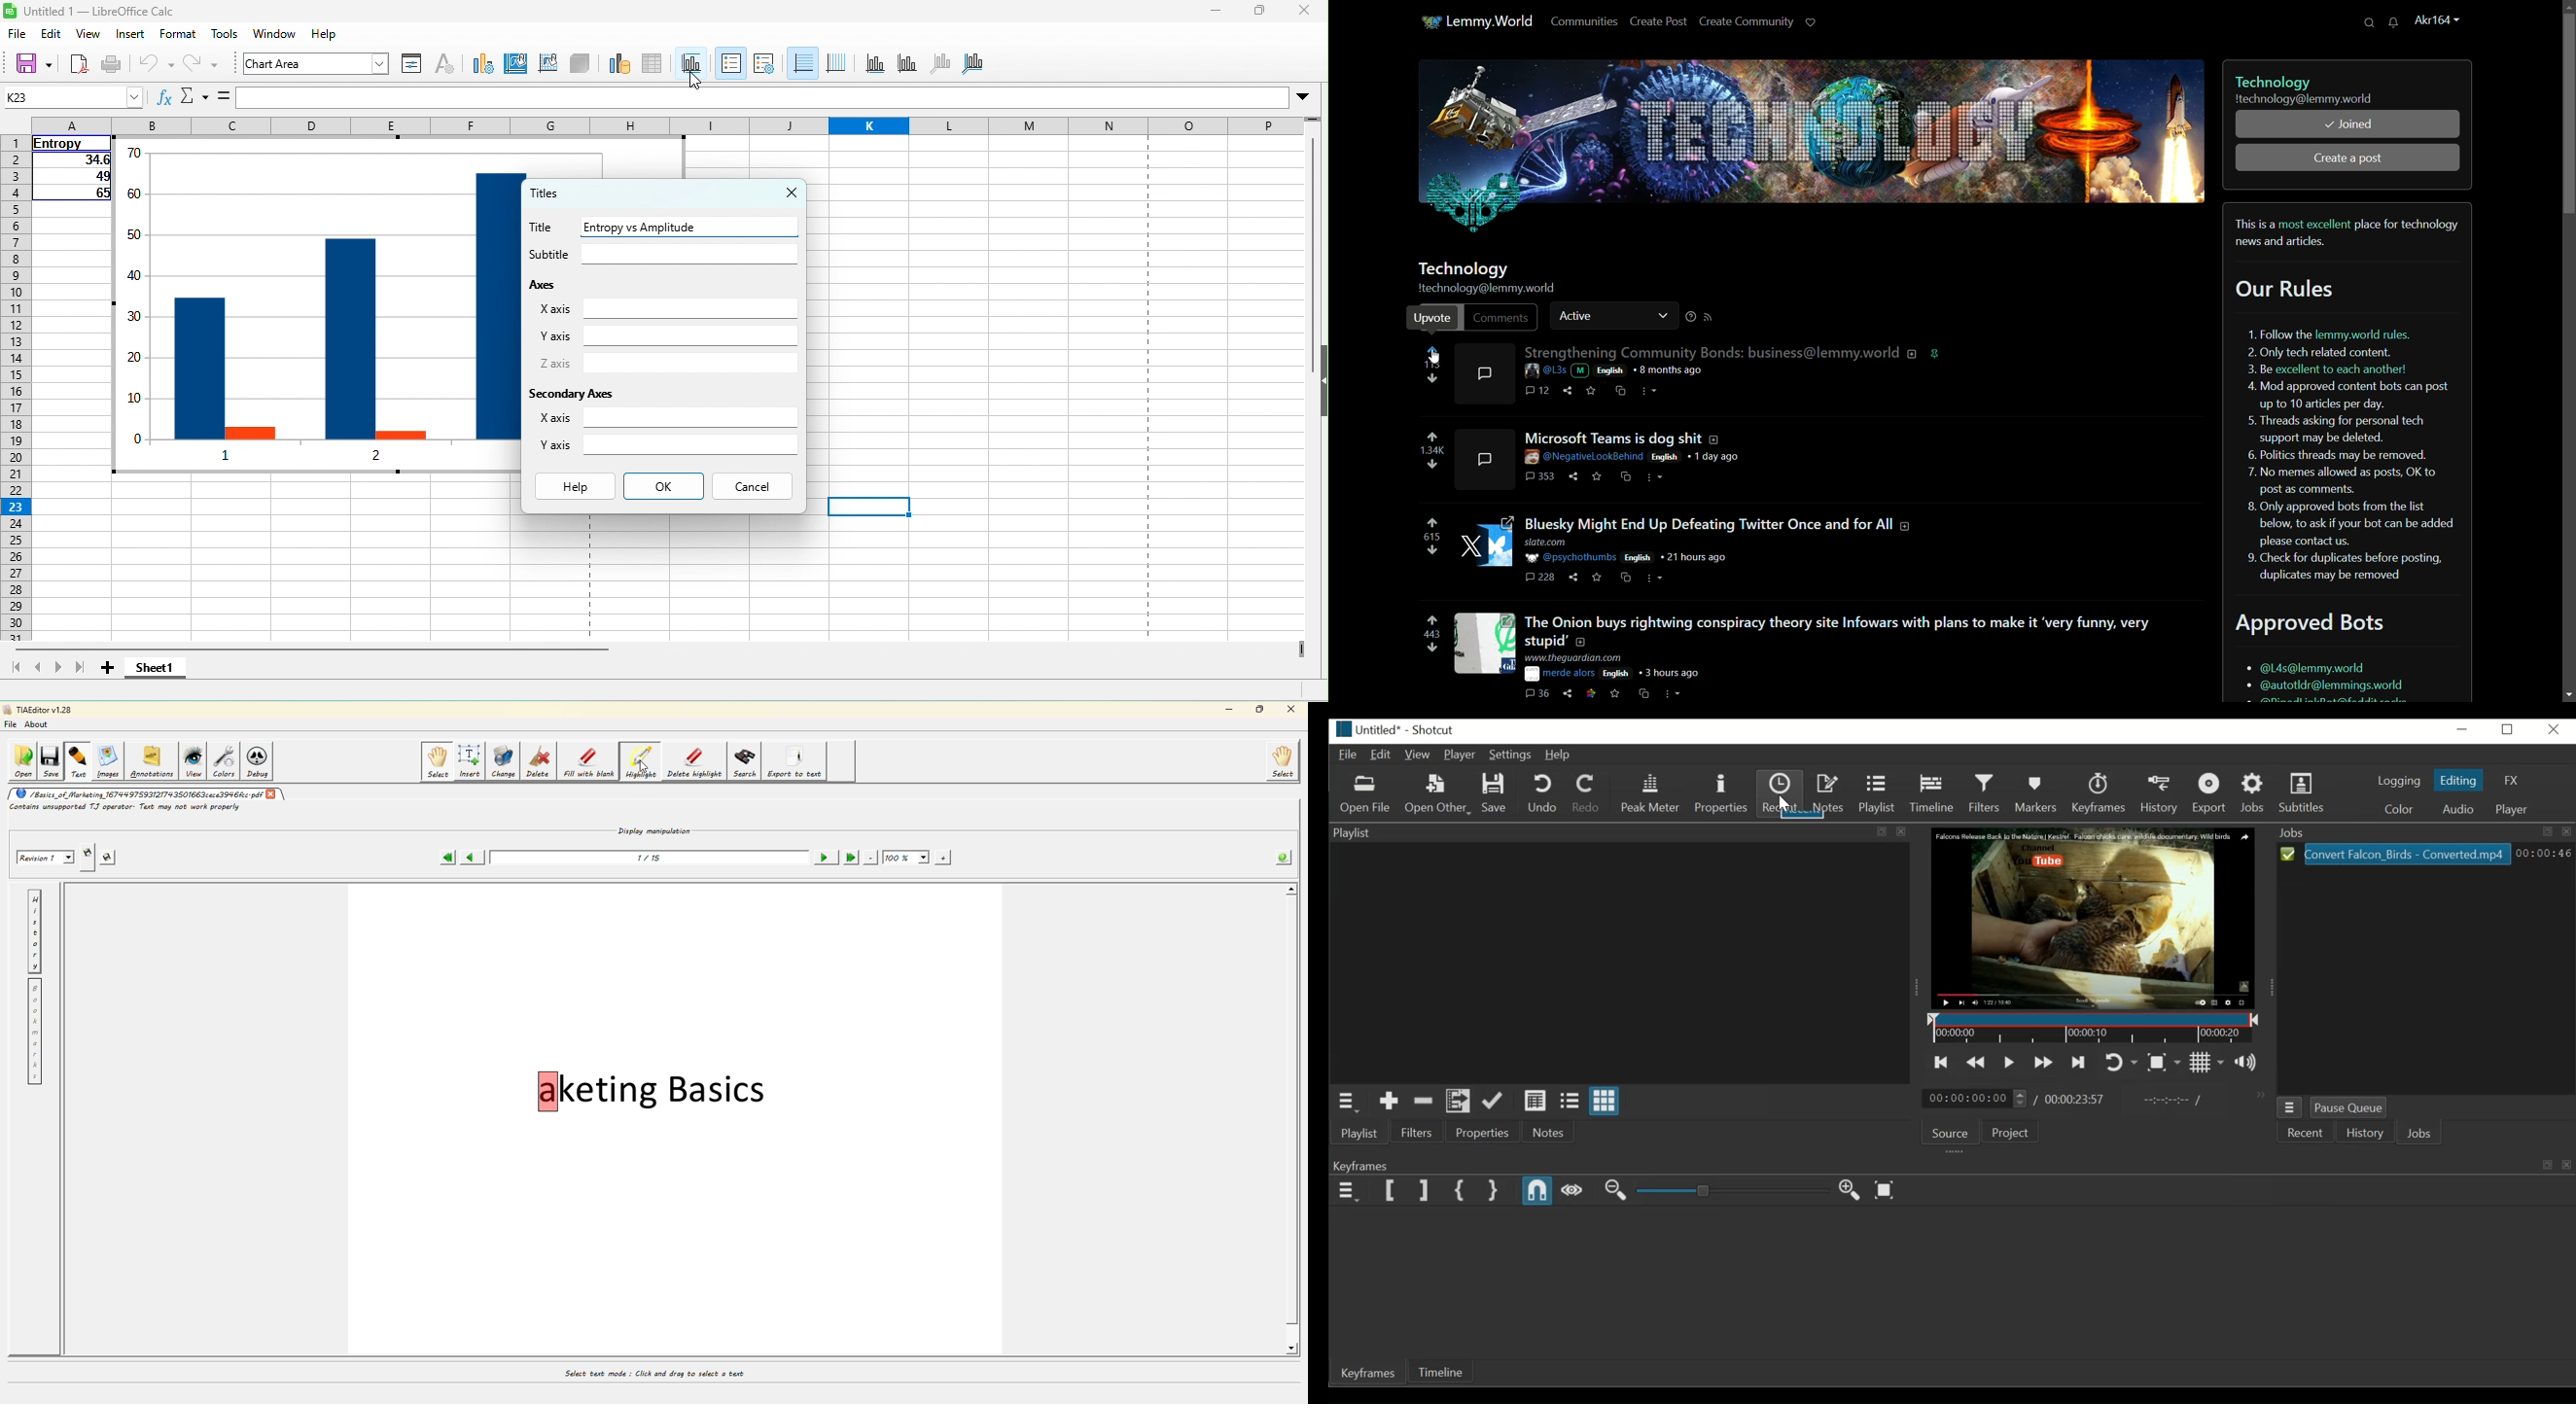  What do you see at coordinates (1432, 378) in the screenshot?
I see `downvote` at bounding box center [1432, 378].